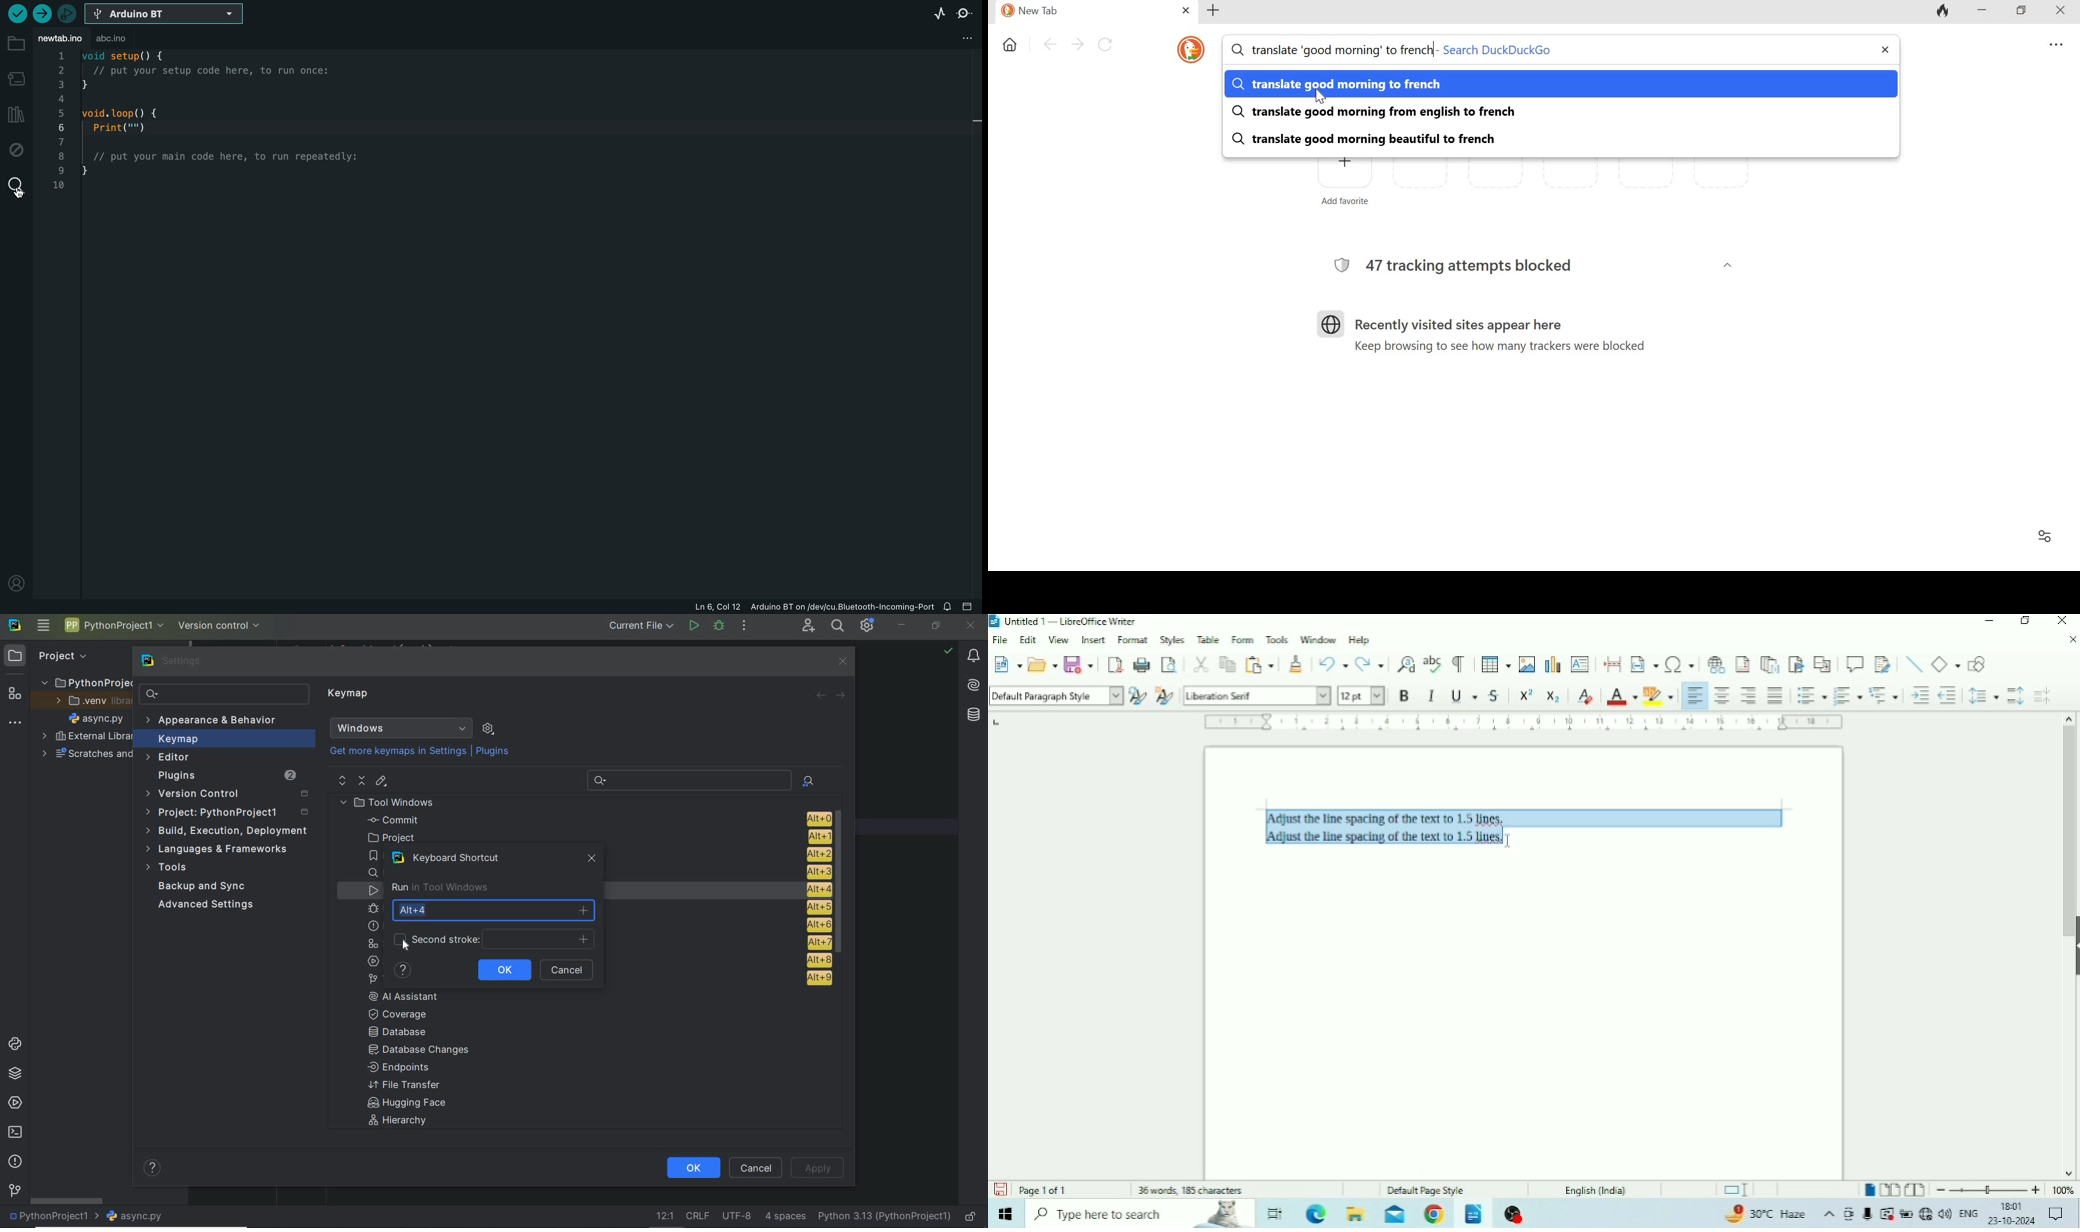 Image resolution: width=2100 pixels, height=1232 pixels. What do you see at coordinates (842, 695) in the screenshot?
I see `forward` at bounding box center [842, 695].